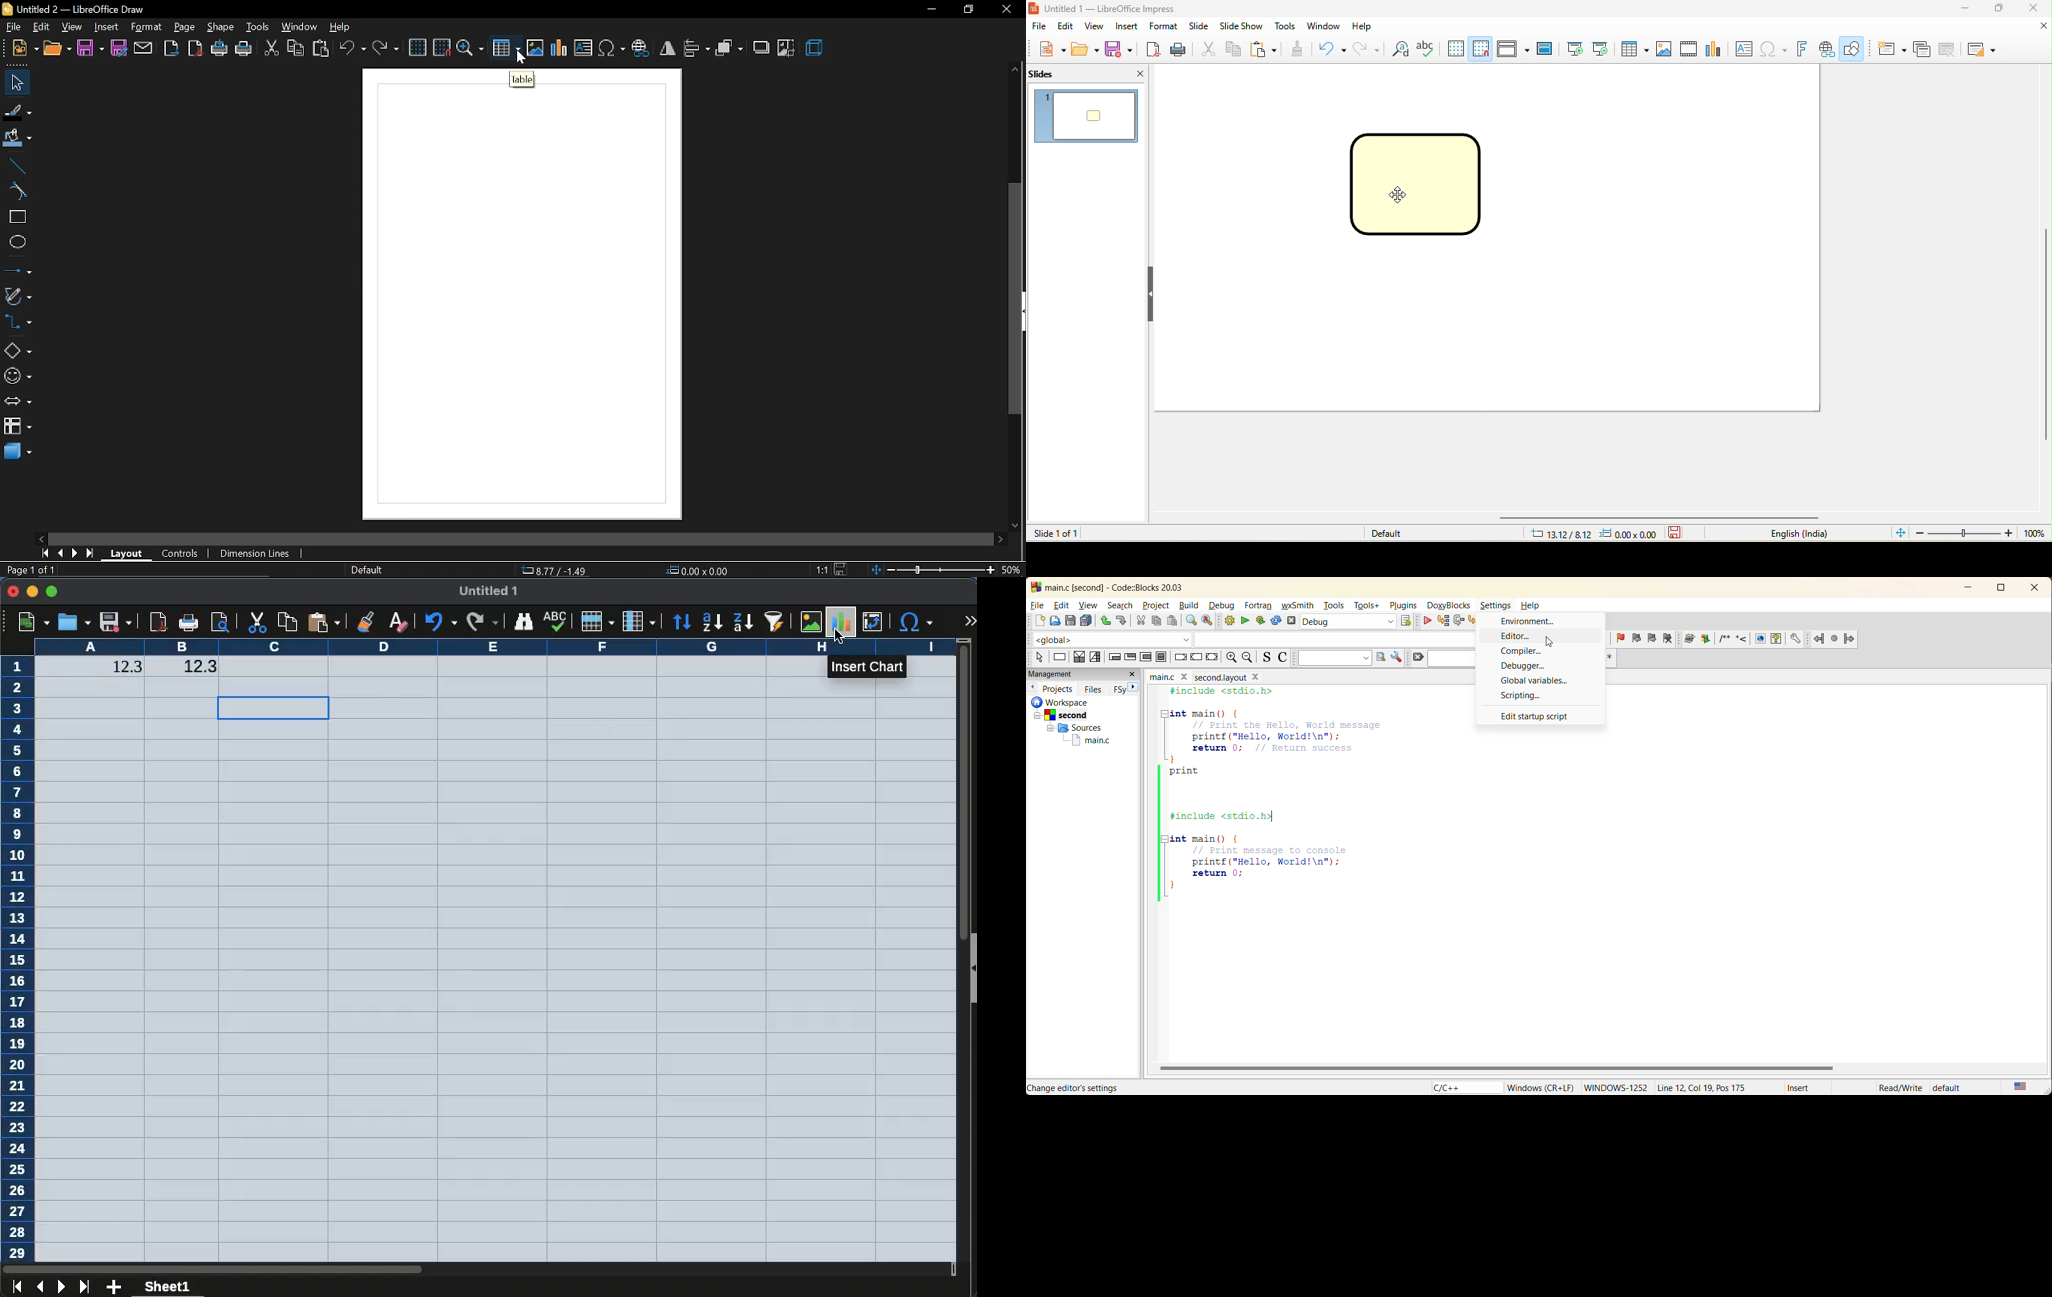 The image size is (2072, 1316). Describe the element at coordinates (1003, 539) in the screenshot. I see `move right` at that location.